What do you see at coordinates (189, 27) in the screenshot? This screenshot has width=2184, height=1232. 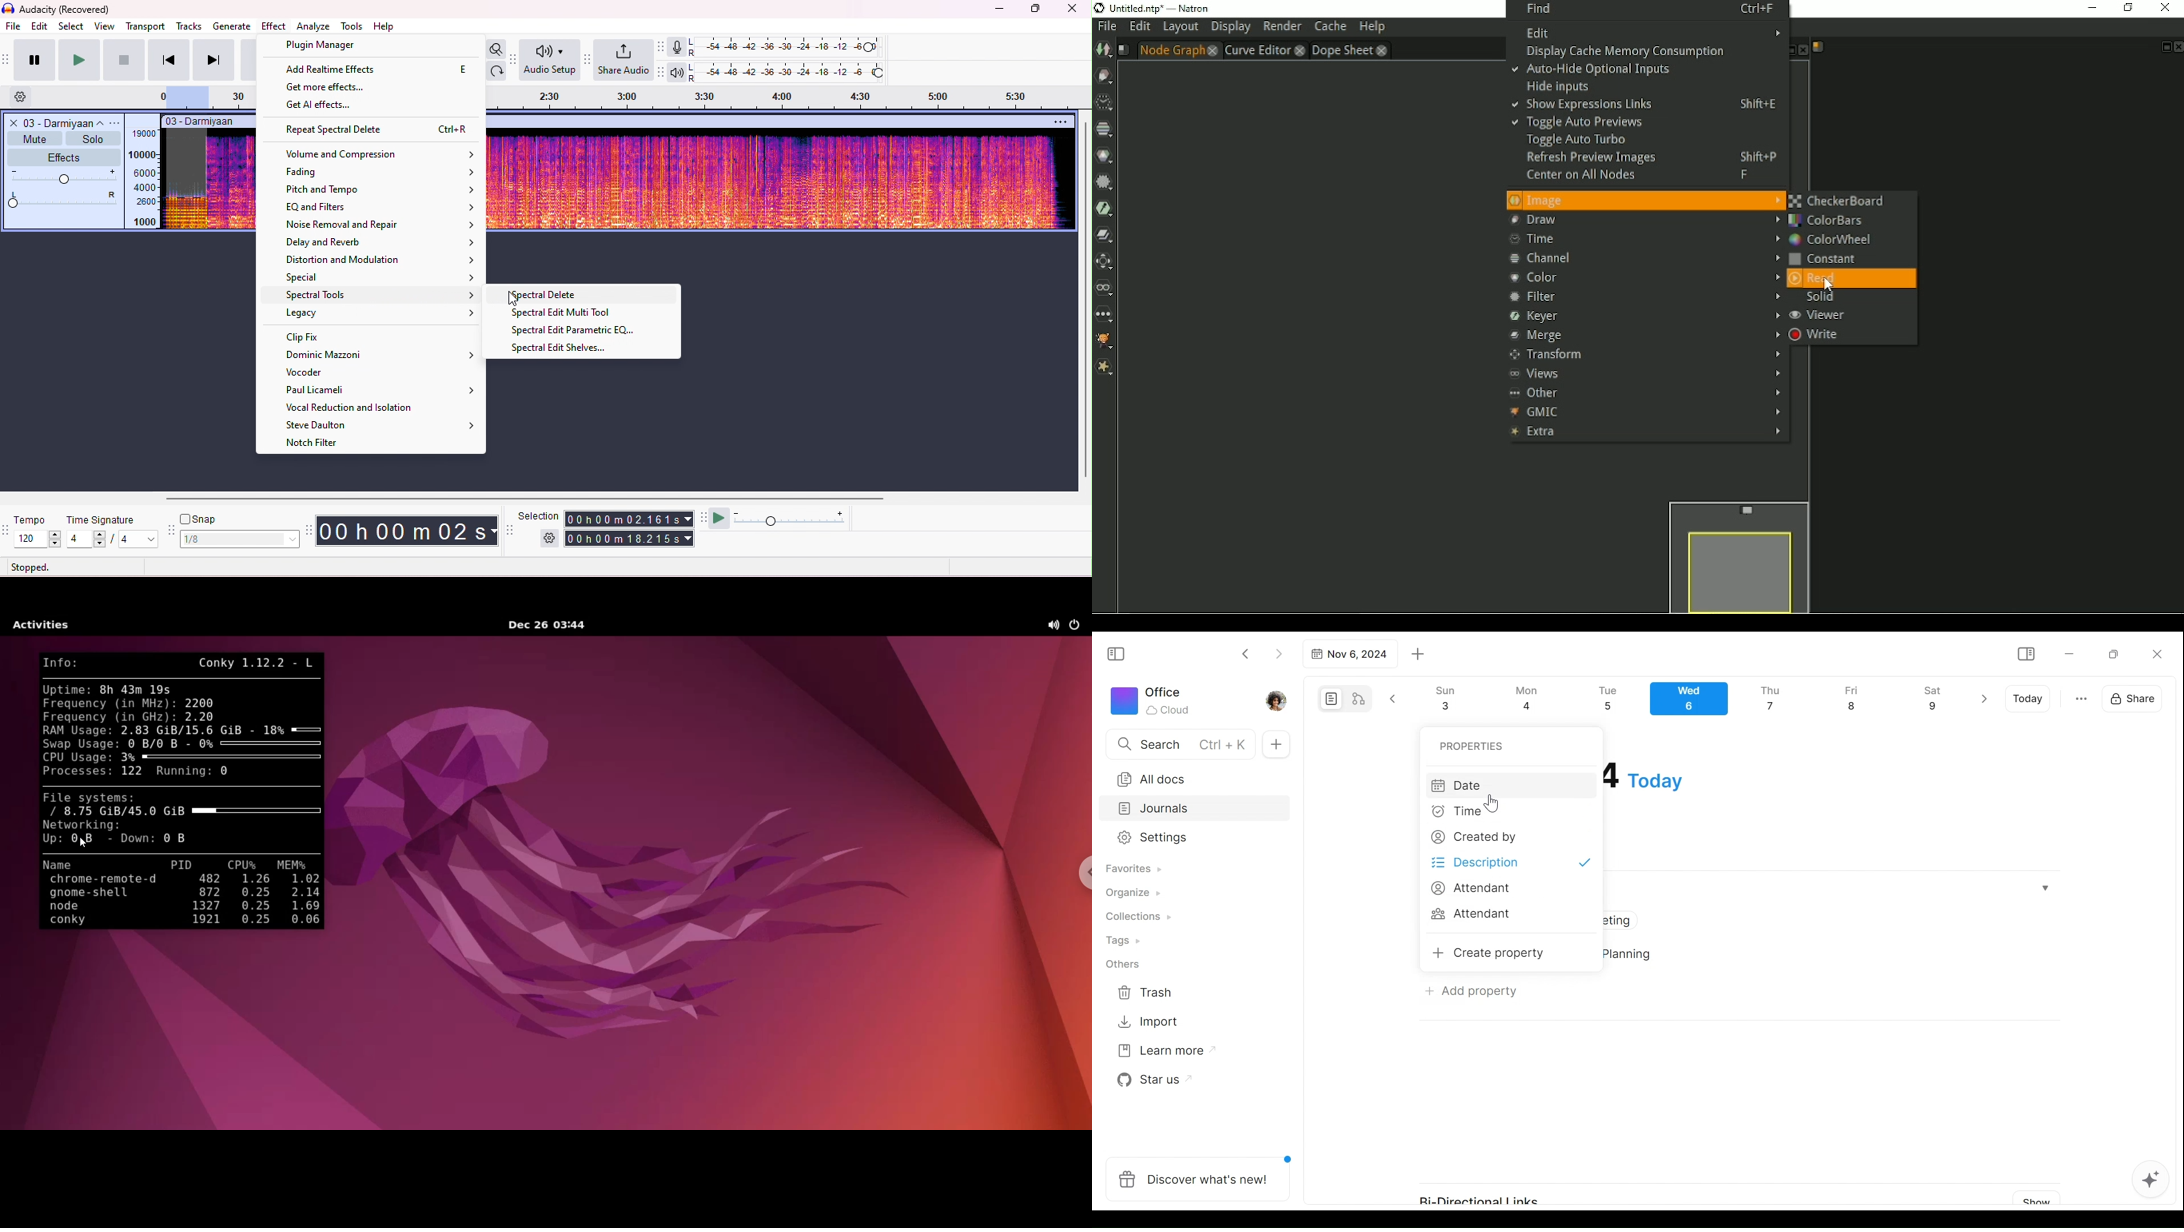 I see `tracks` at bounding box center [189, 27].